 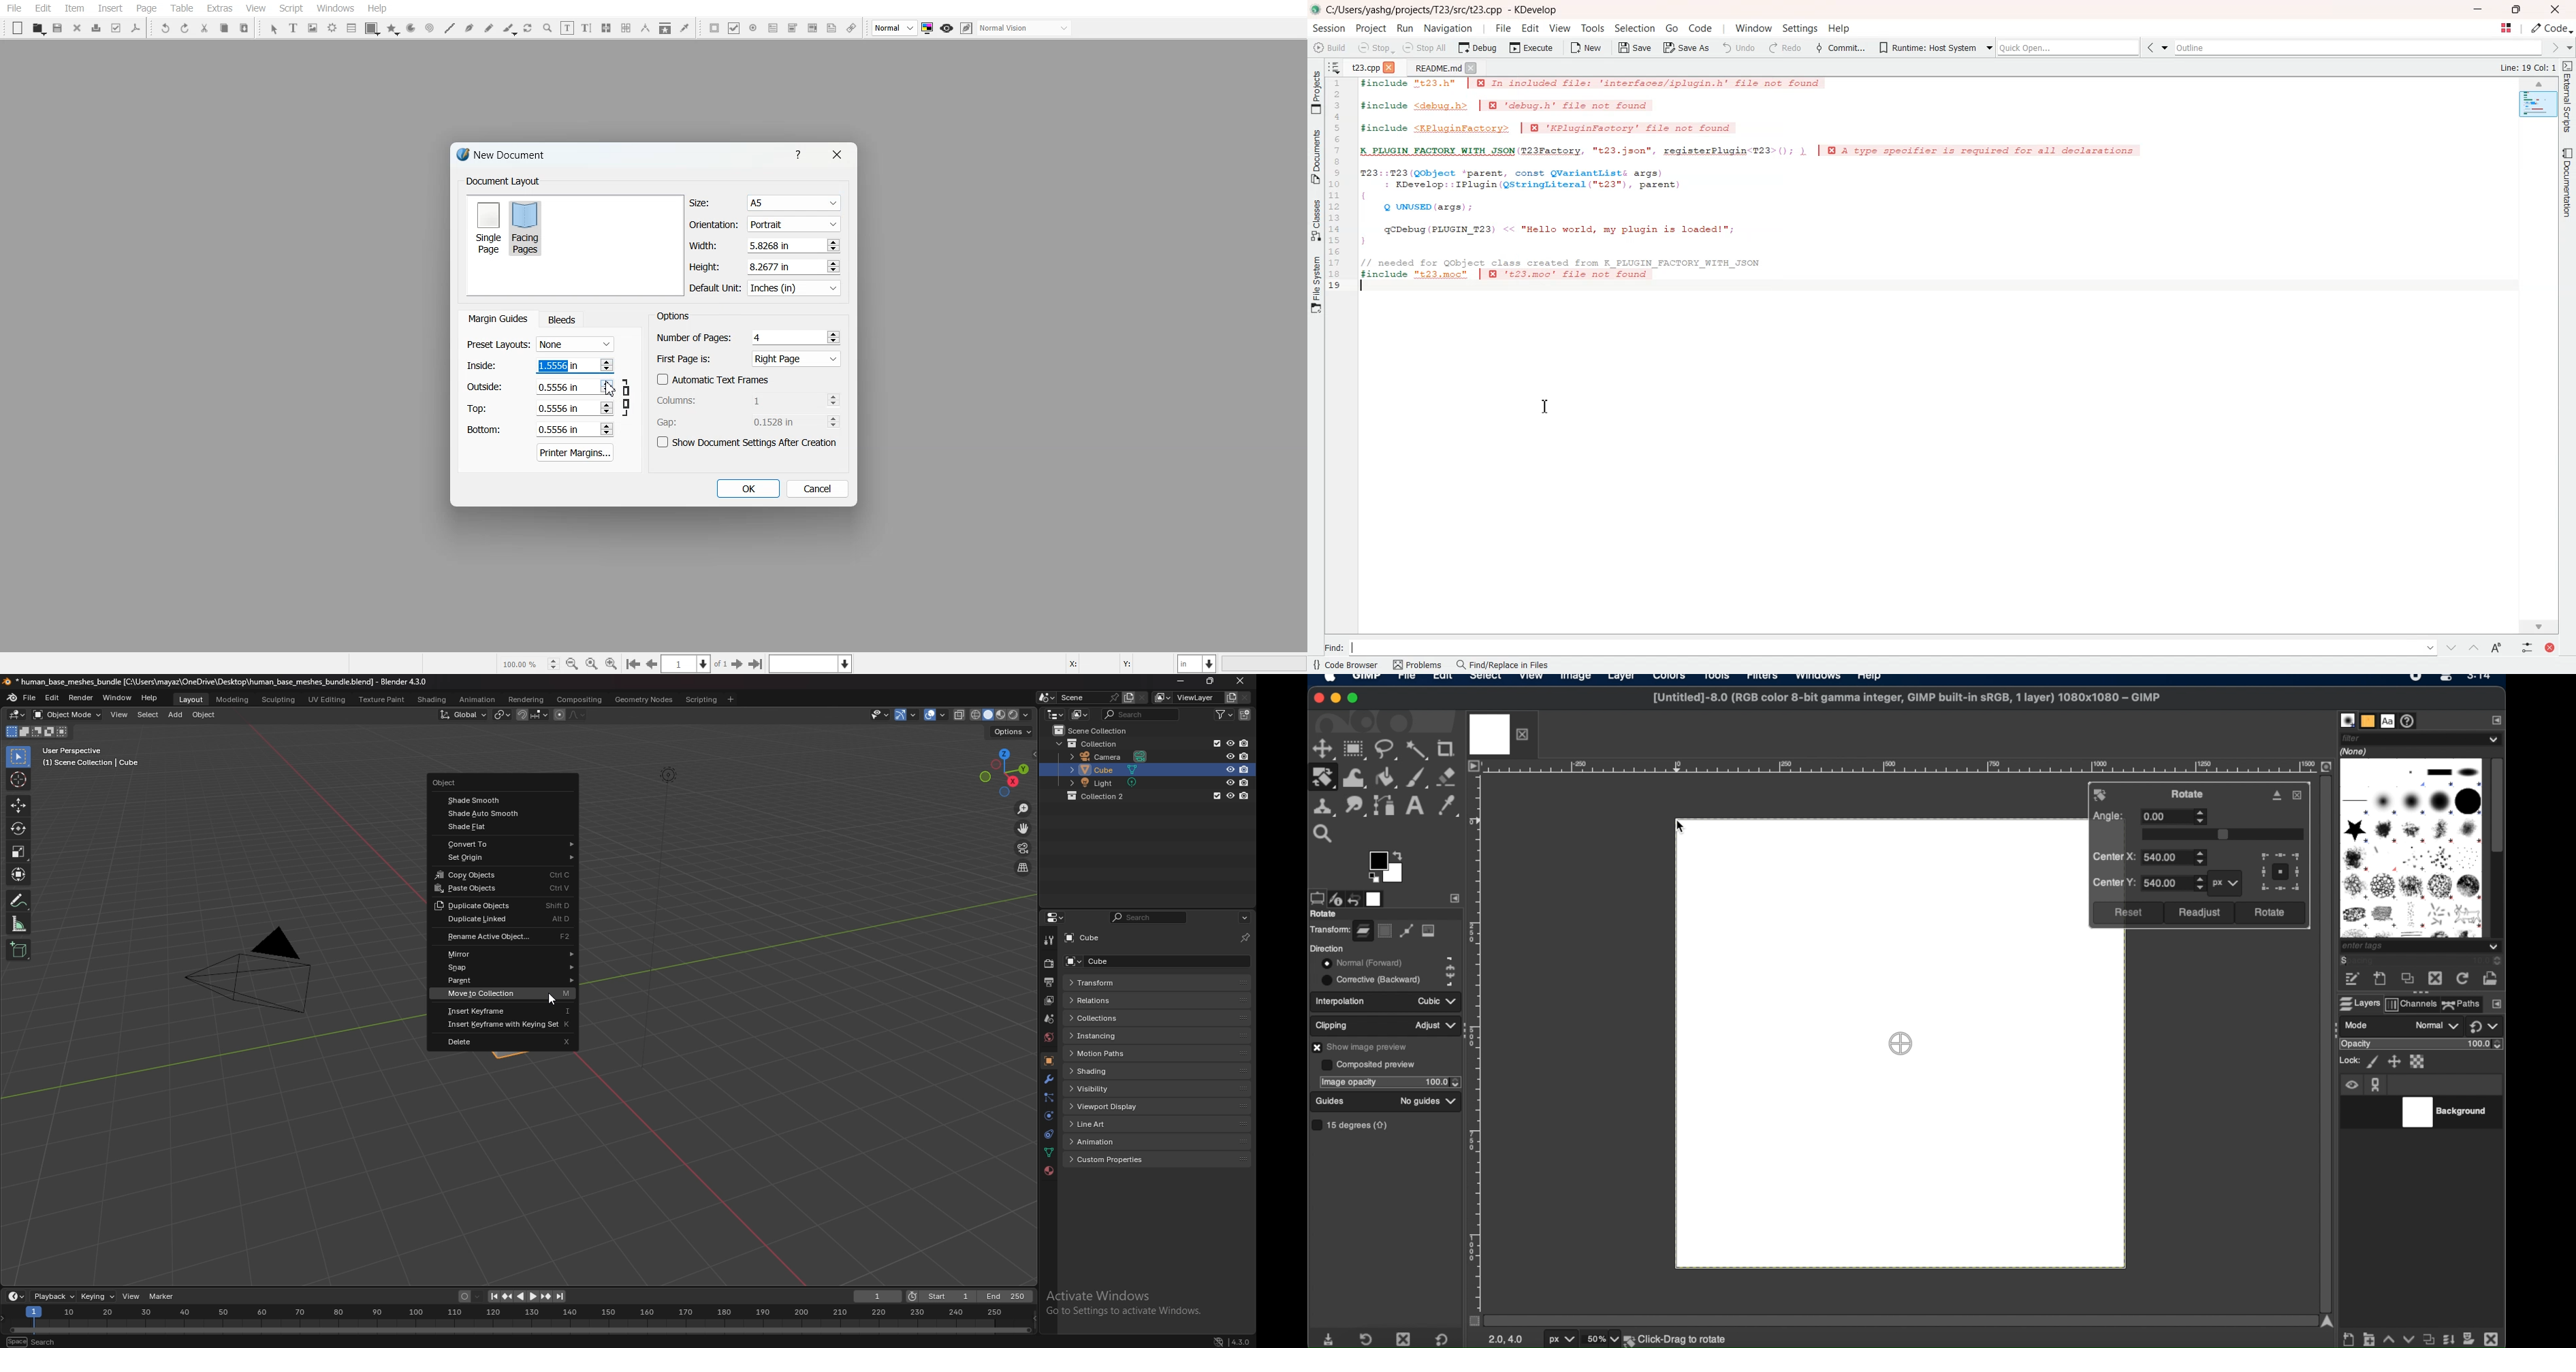 I want to click on select, so click(x=20, y=757).